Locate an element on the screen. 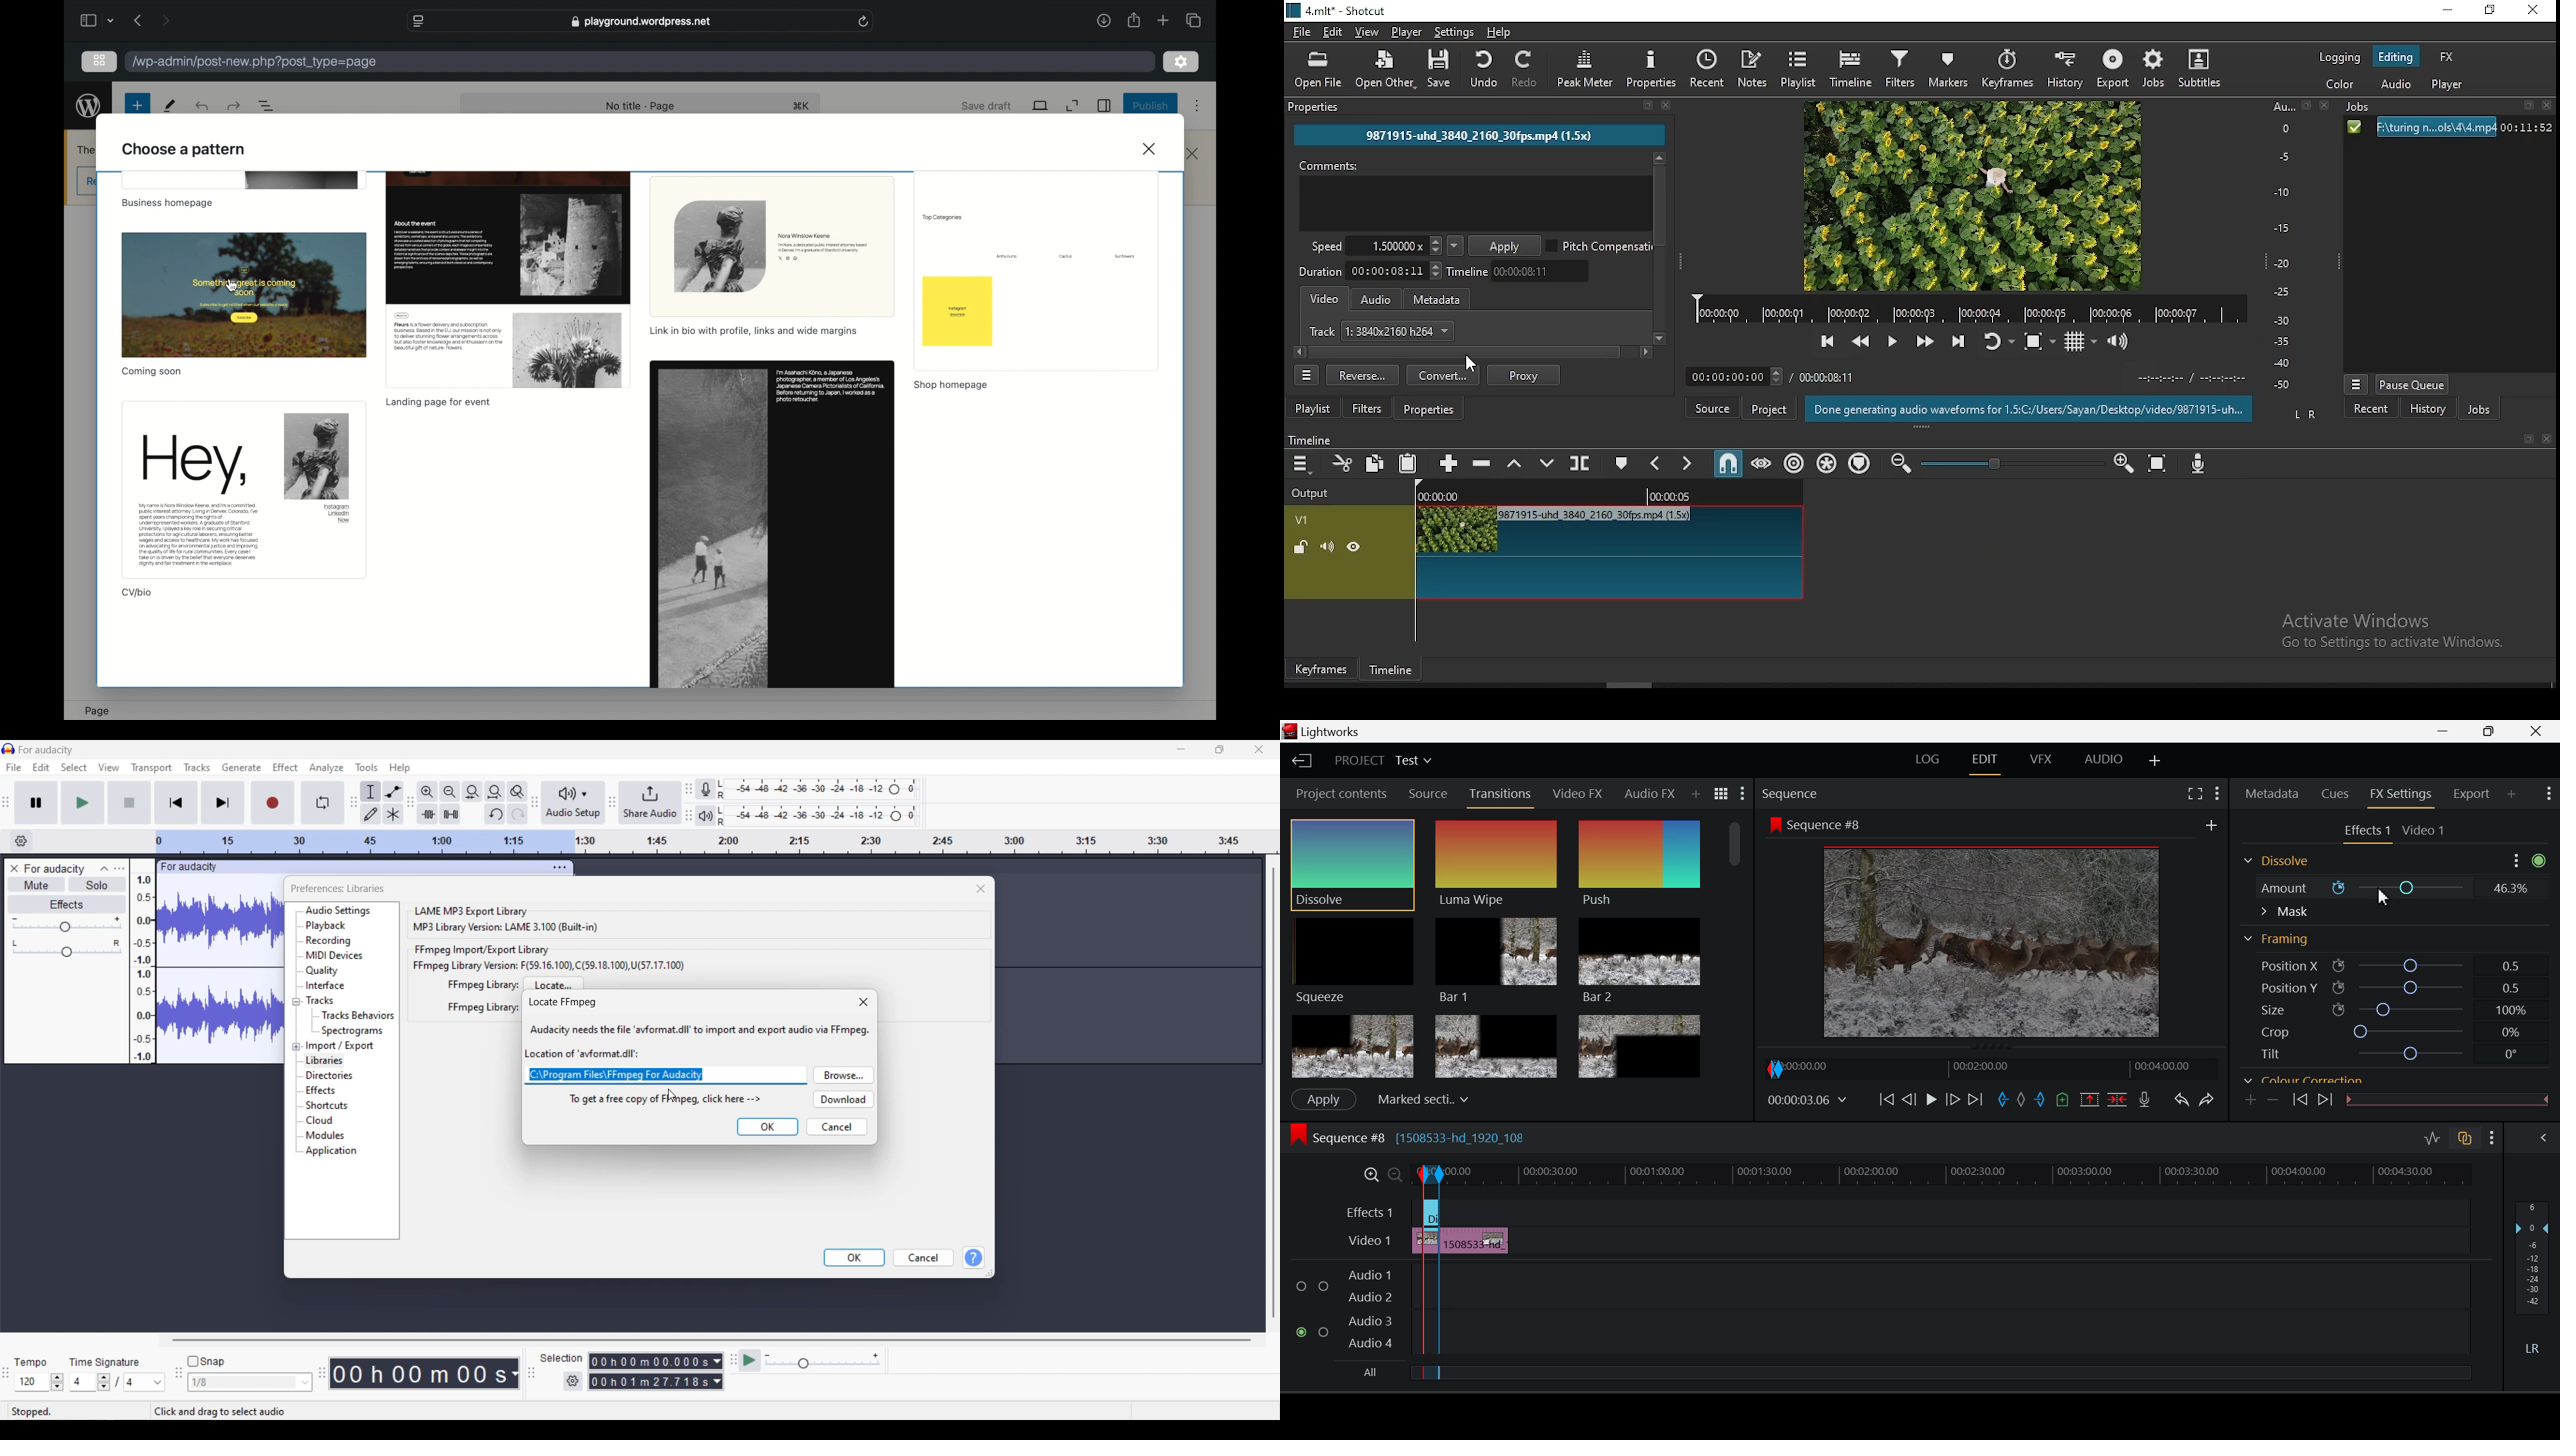  Redo is located at coordinates (517, 814).